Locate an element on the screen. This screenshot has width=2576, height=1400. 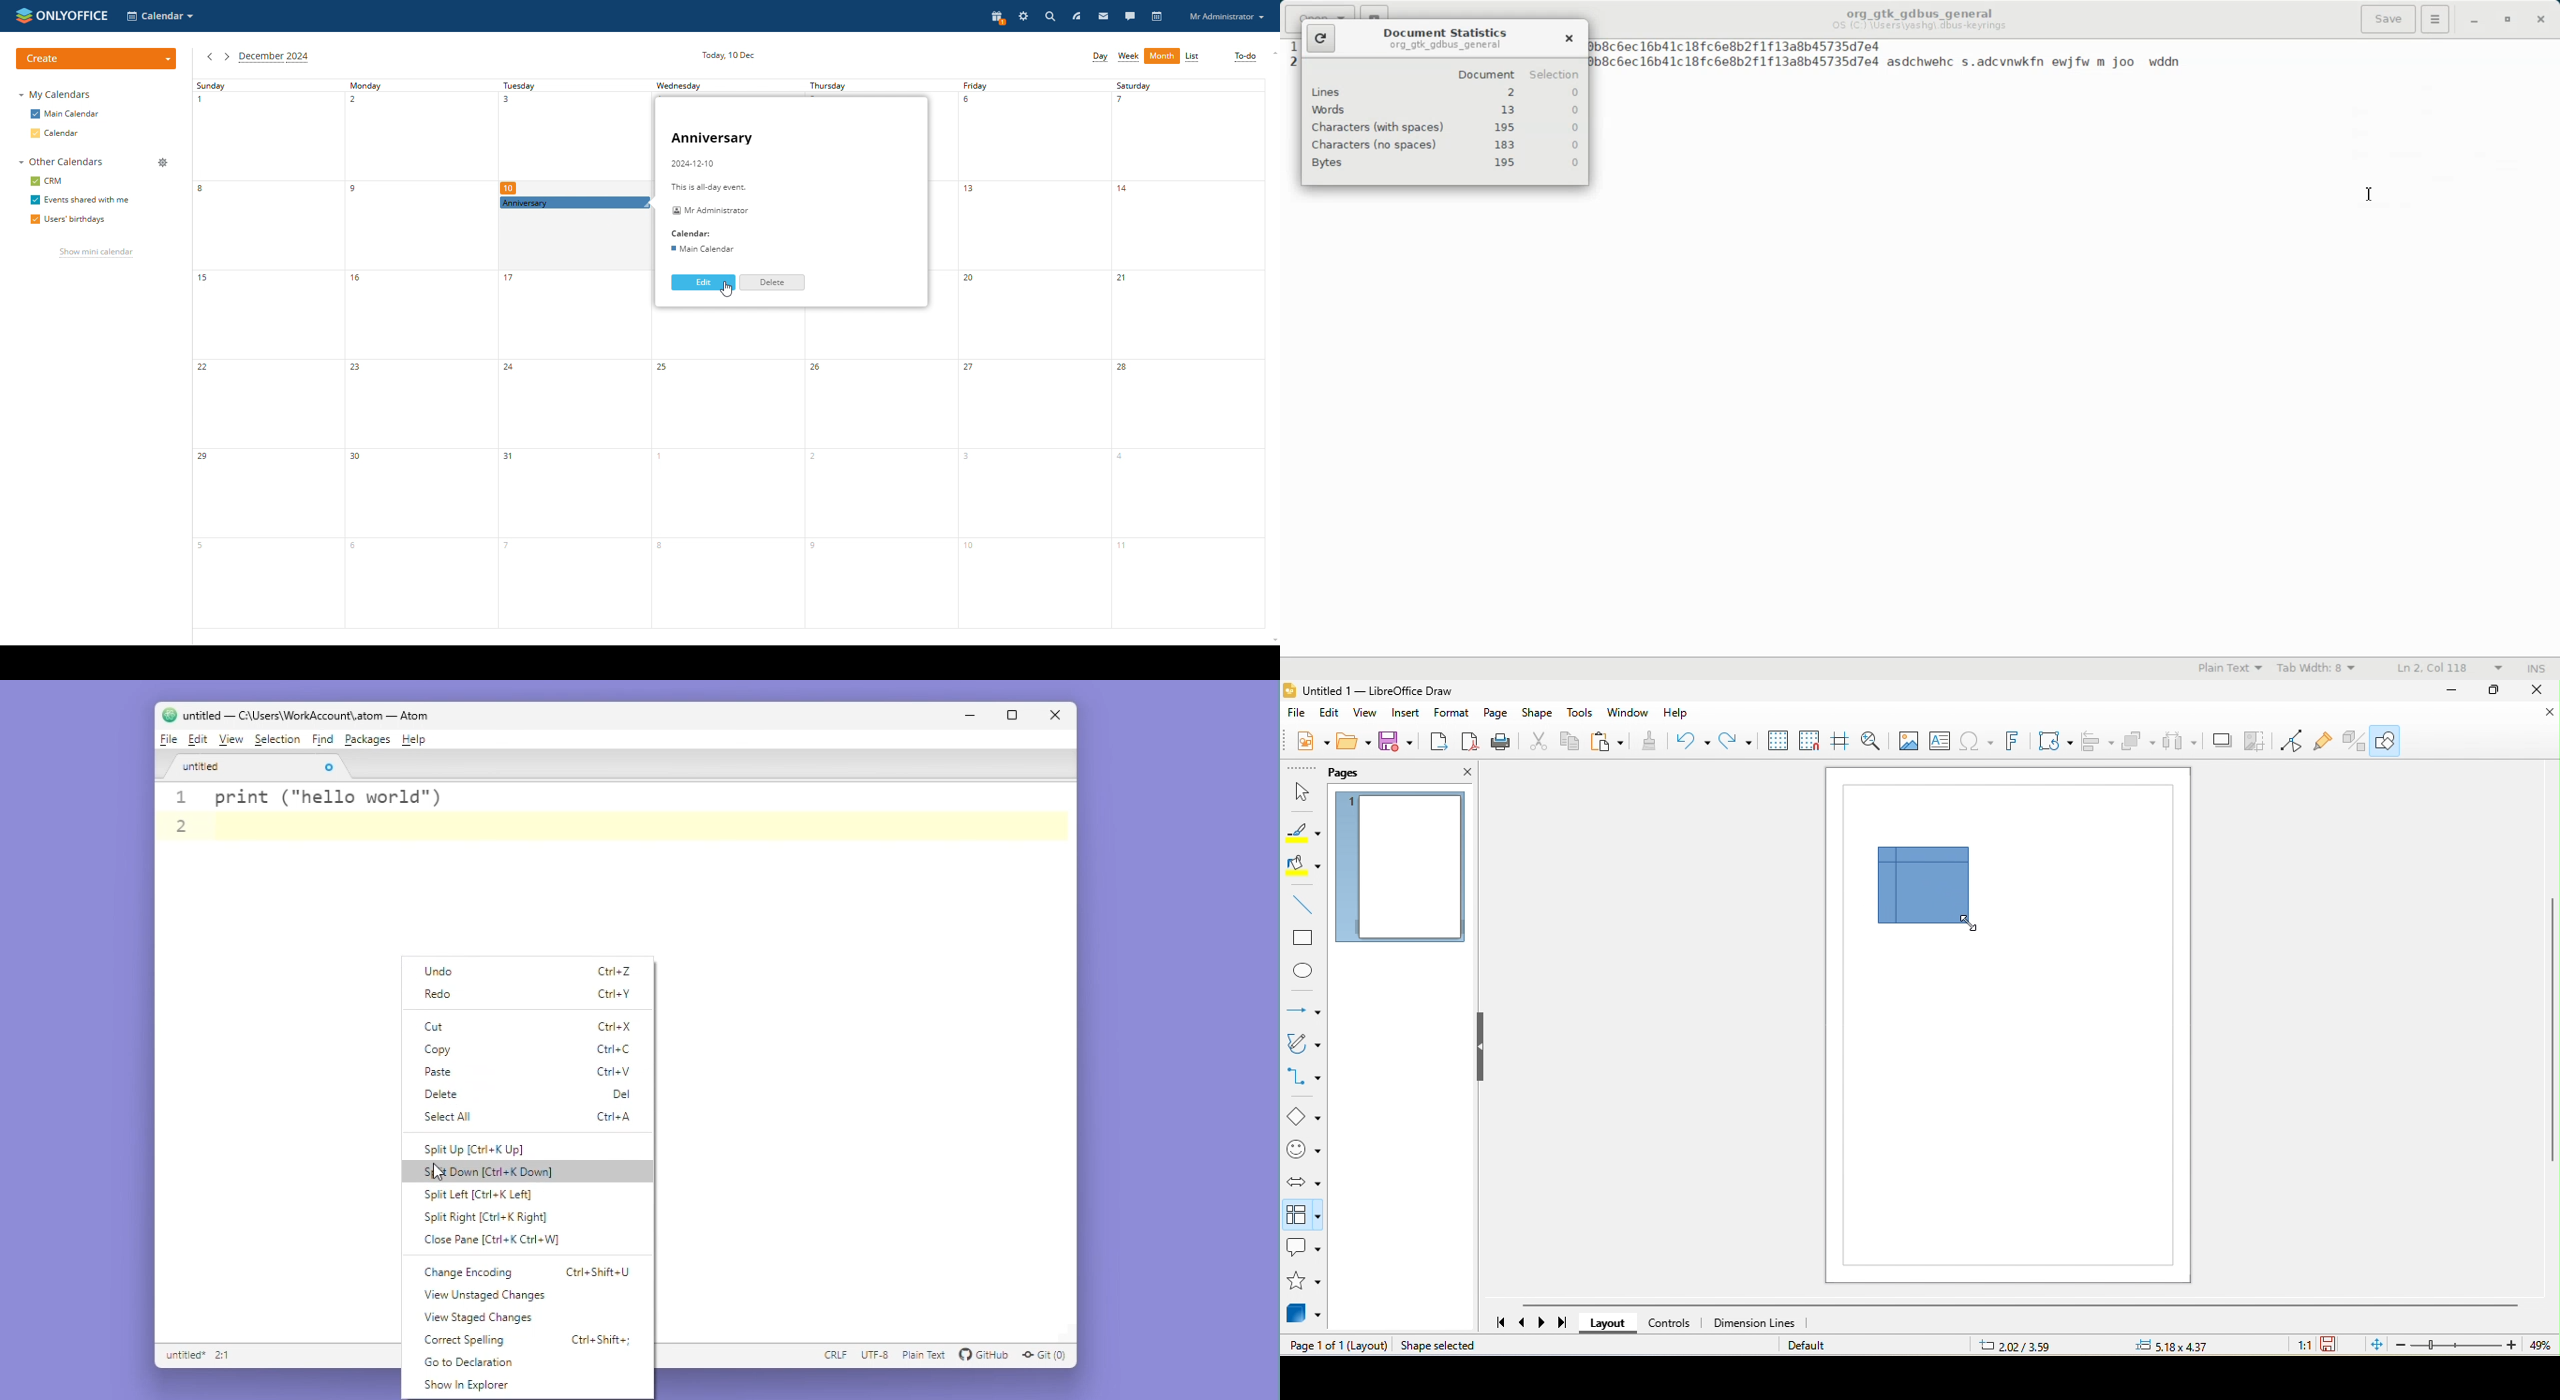
scroll to first page is located at coordinates (1498, 1324).